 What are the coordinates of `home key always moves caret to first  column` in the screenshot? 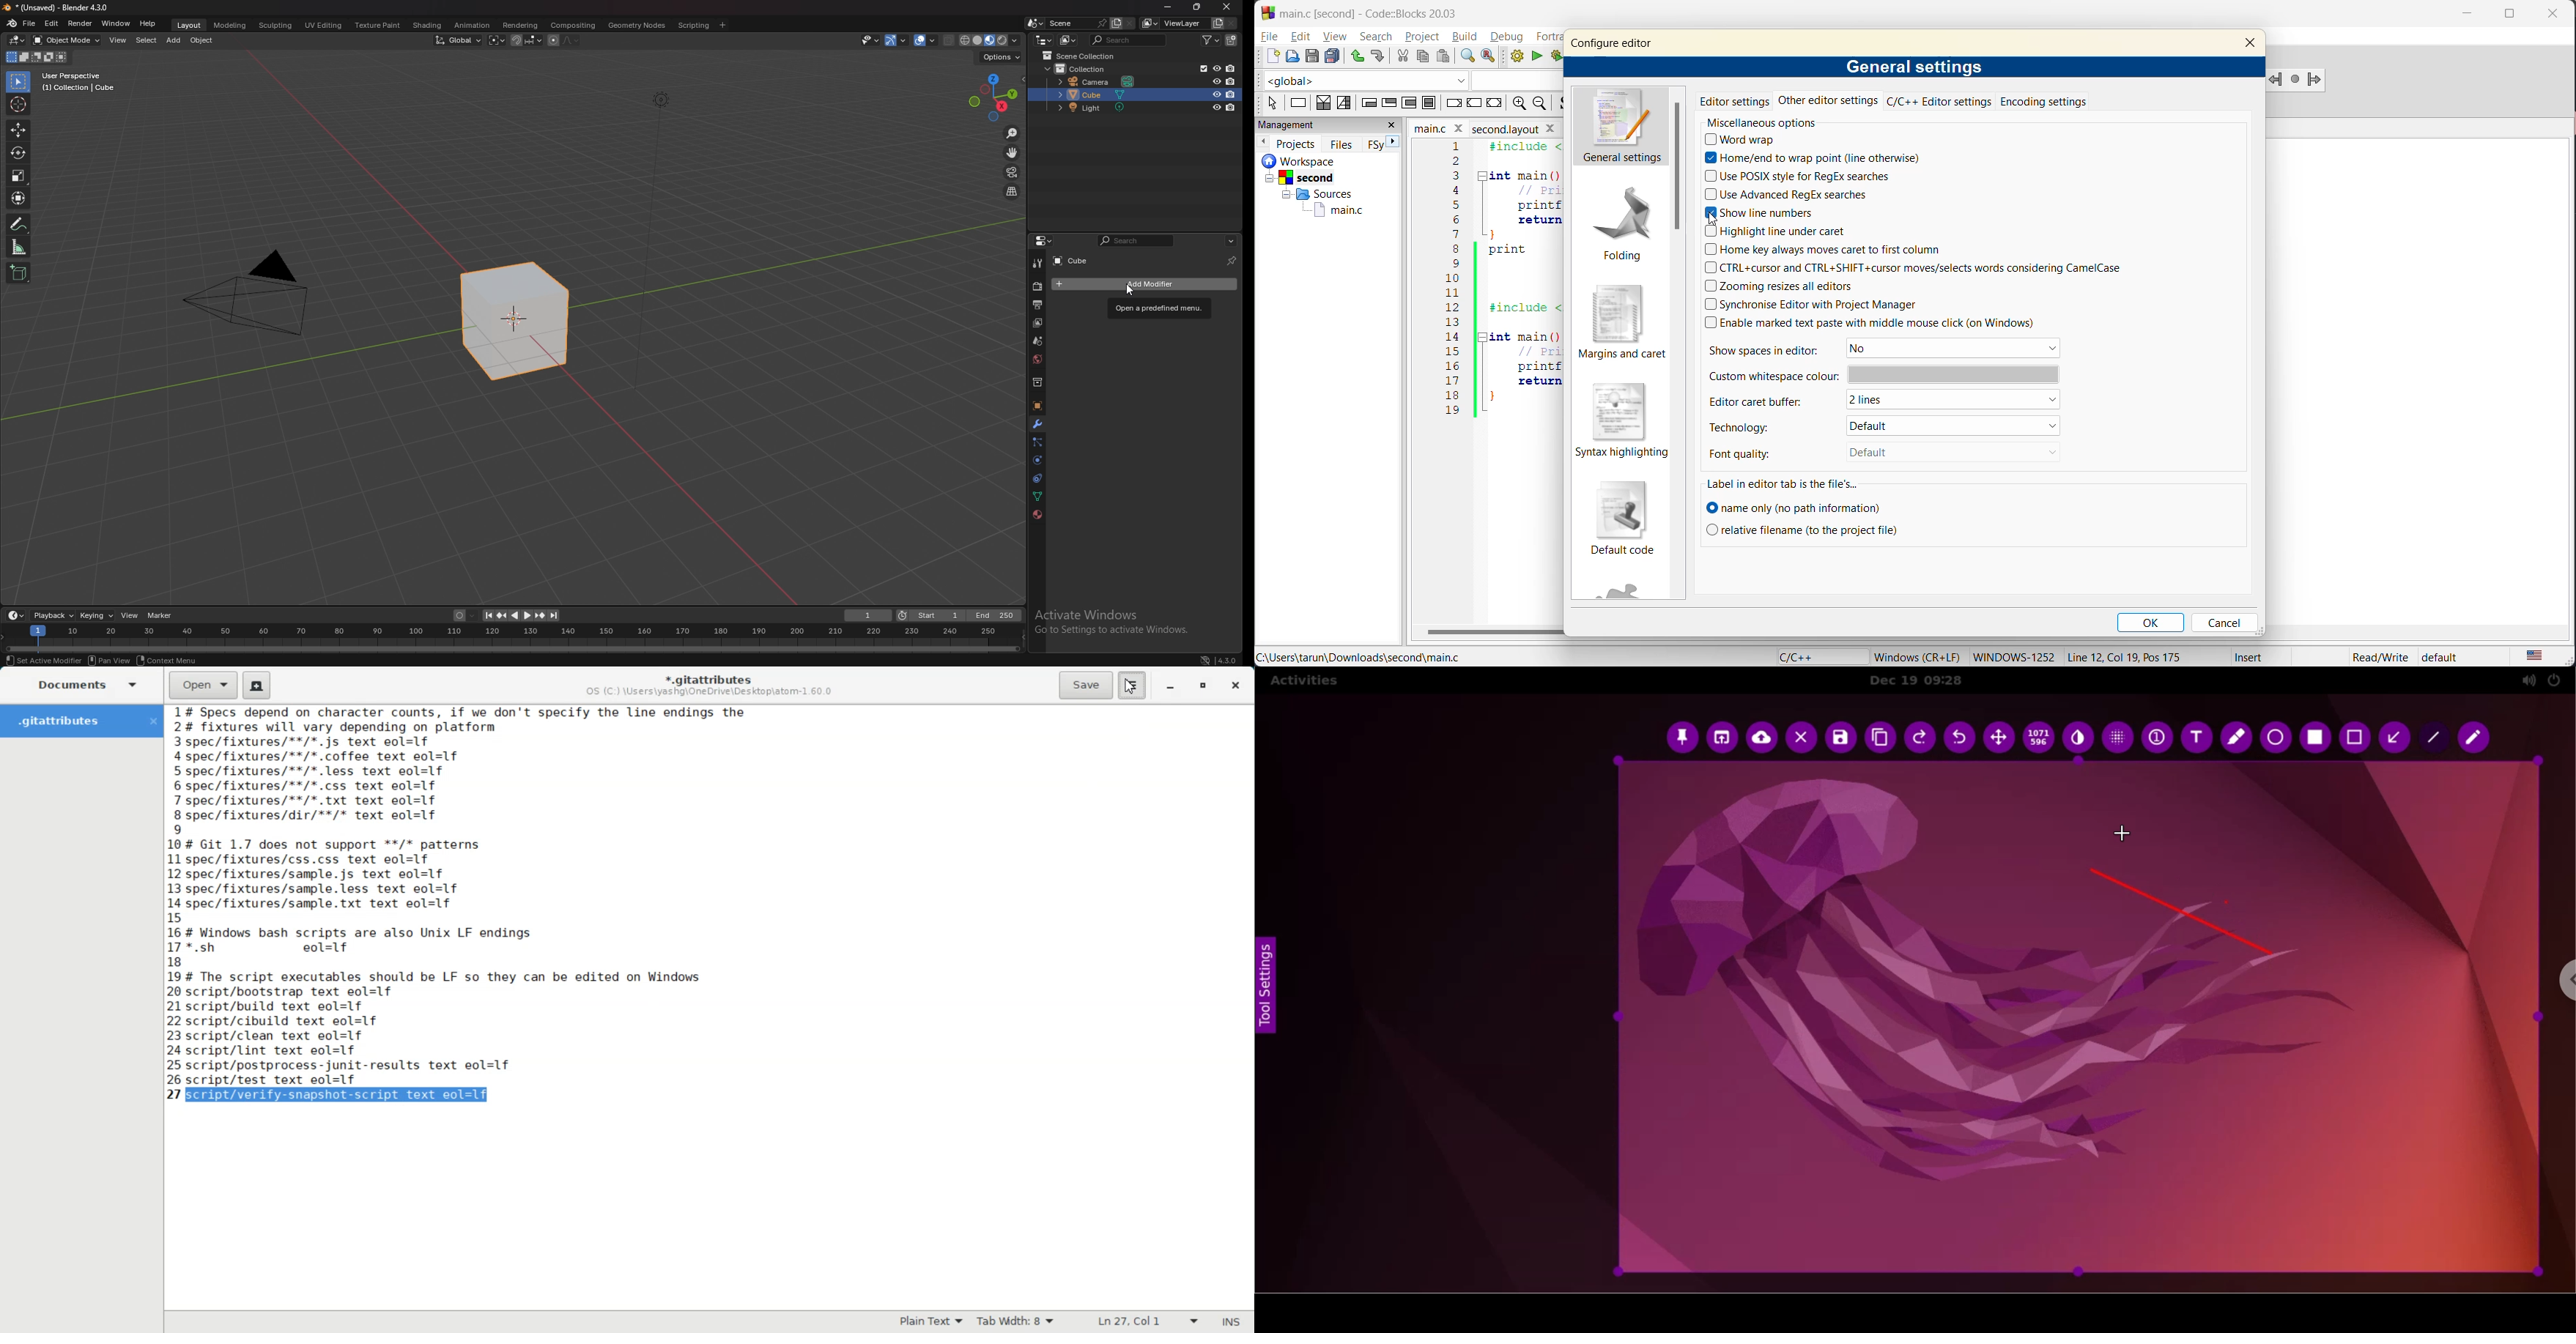 It's located at (1829, 251).